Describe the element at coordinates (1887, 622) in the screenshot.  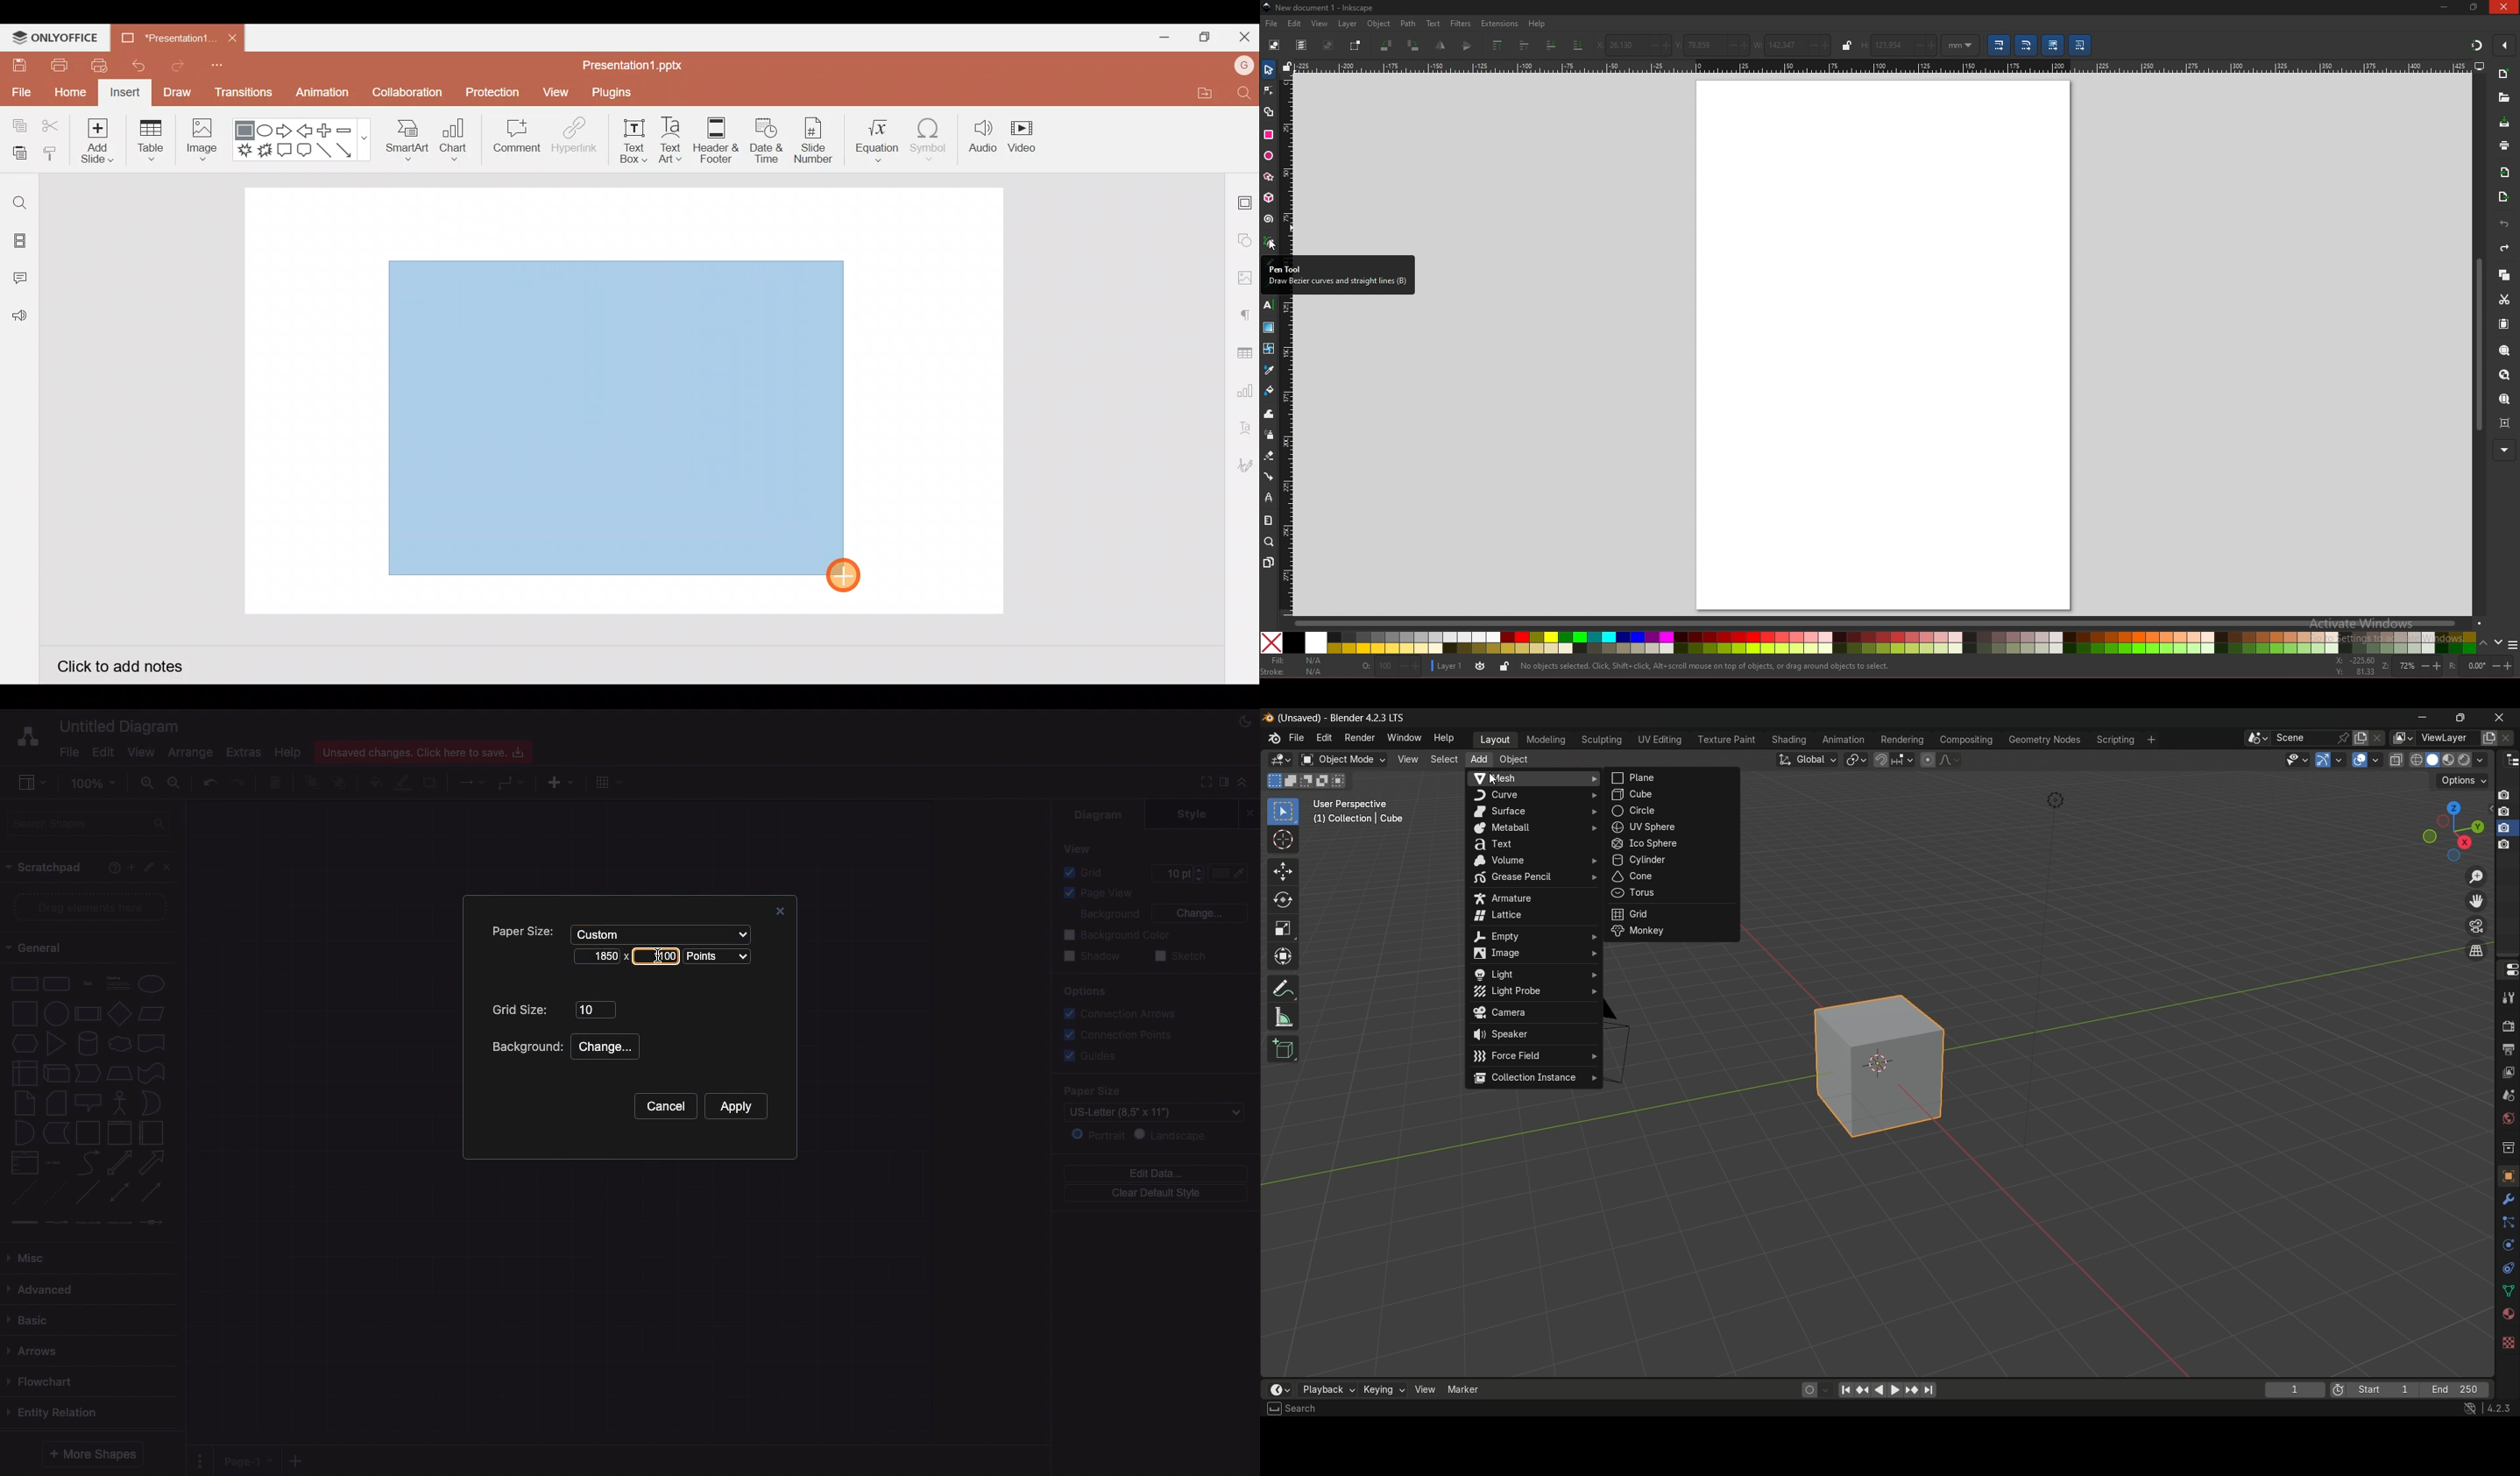
I see `scroll bar` at that location.